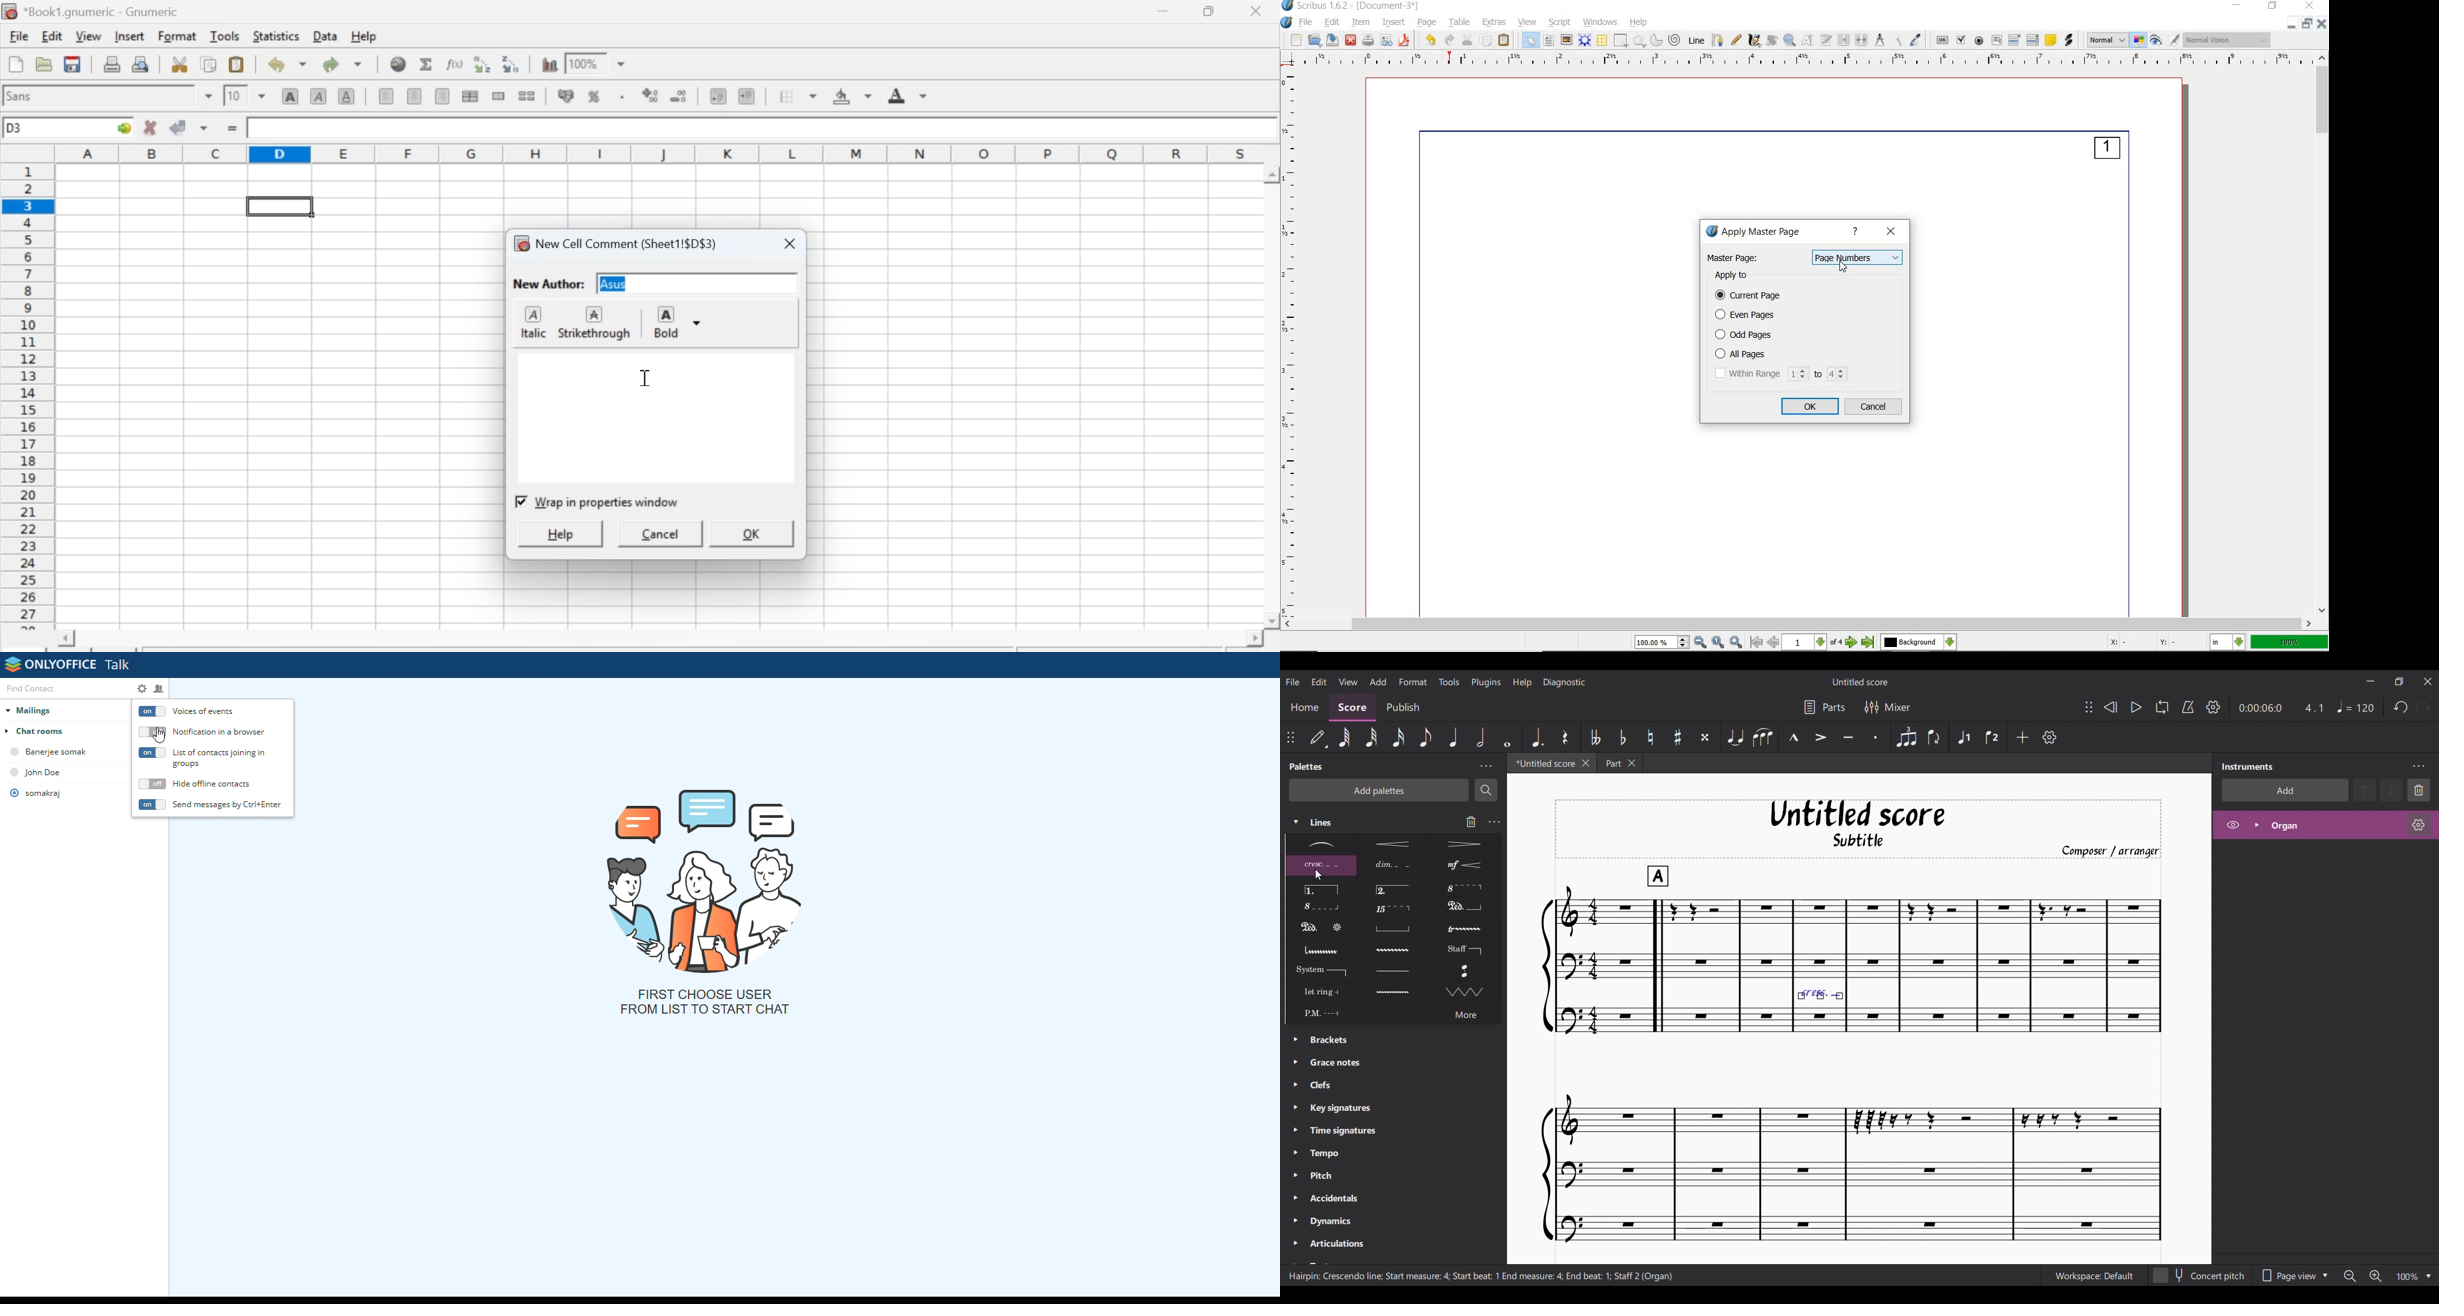  What do you see at coordinates (1532, 40) in the screenshot?
I see `select` at bounding box center [1532, 40].